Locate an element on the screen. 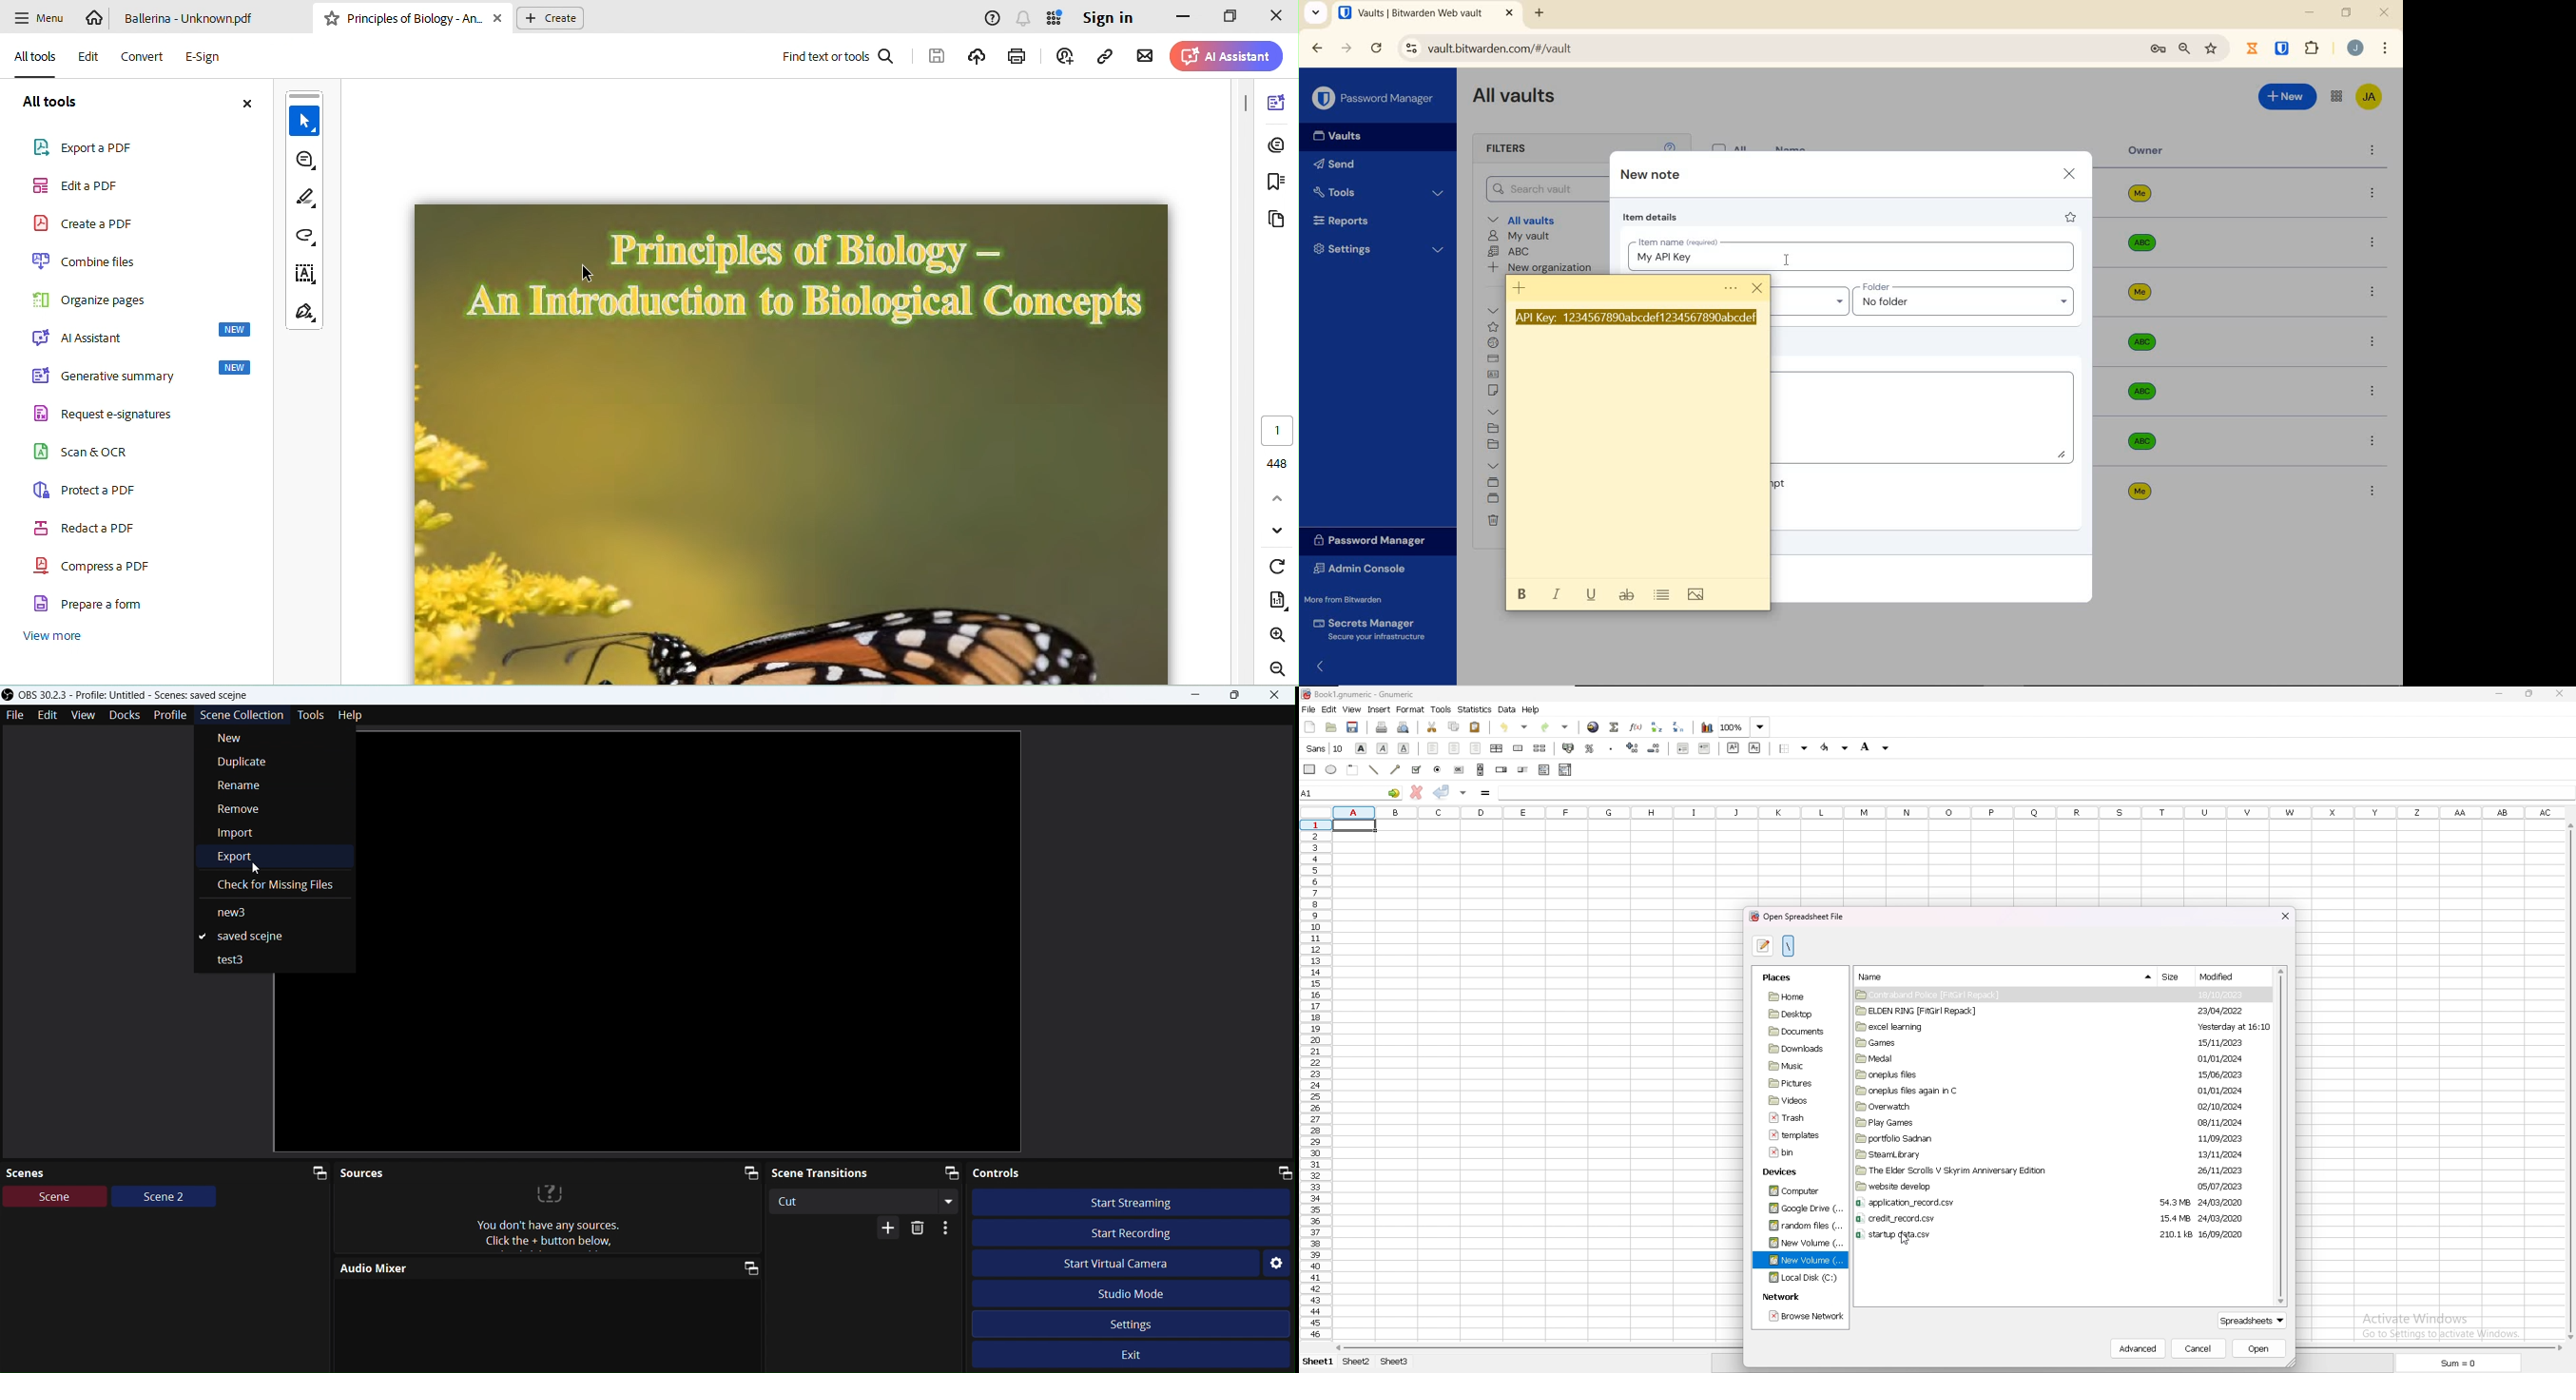  18/10/2023 is located at coordinates (2214, 994).